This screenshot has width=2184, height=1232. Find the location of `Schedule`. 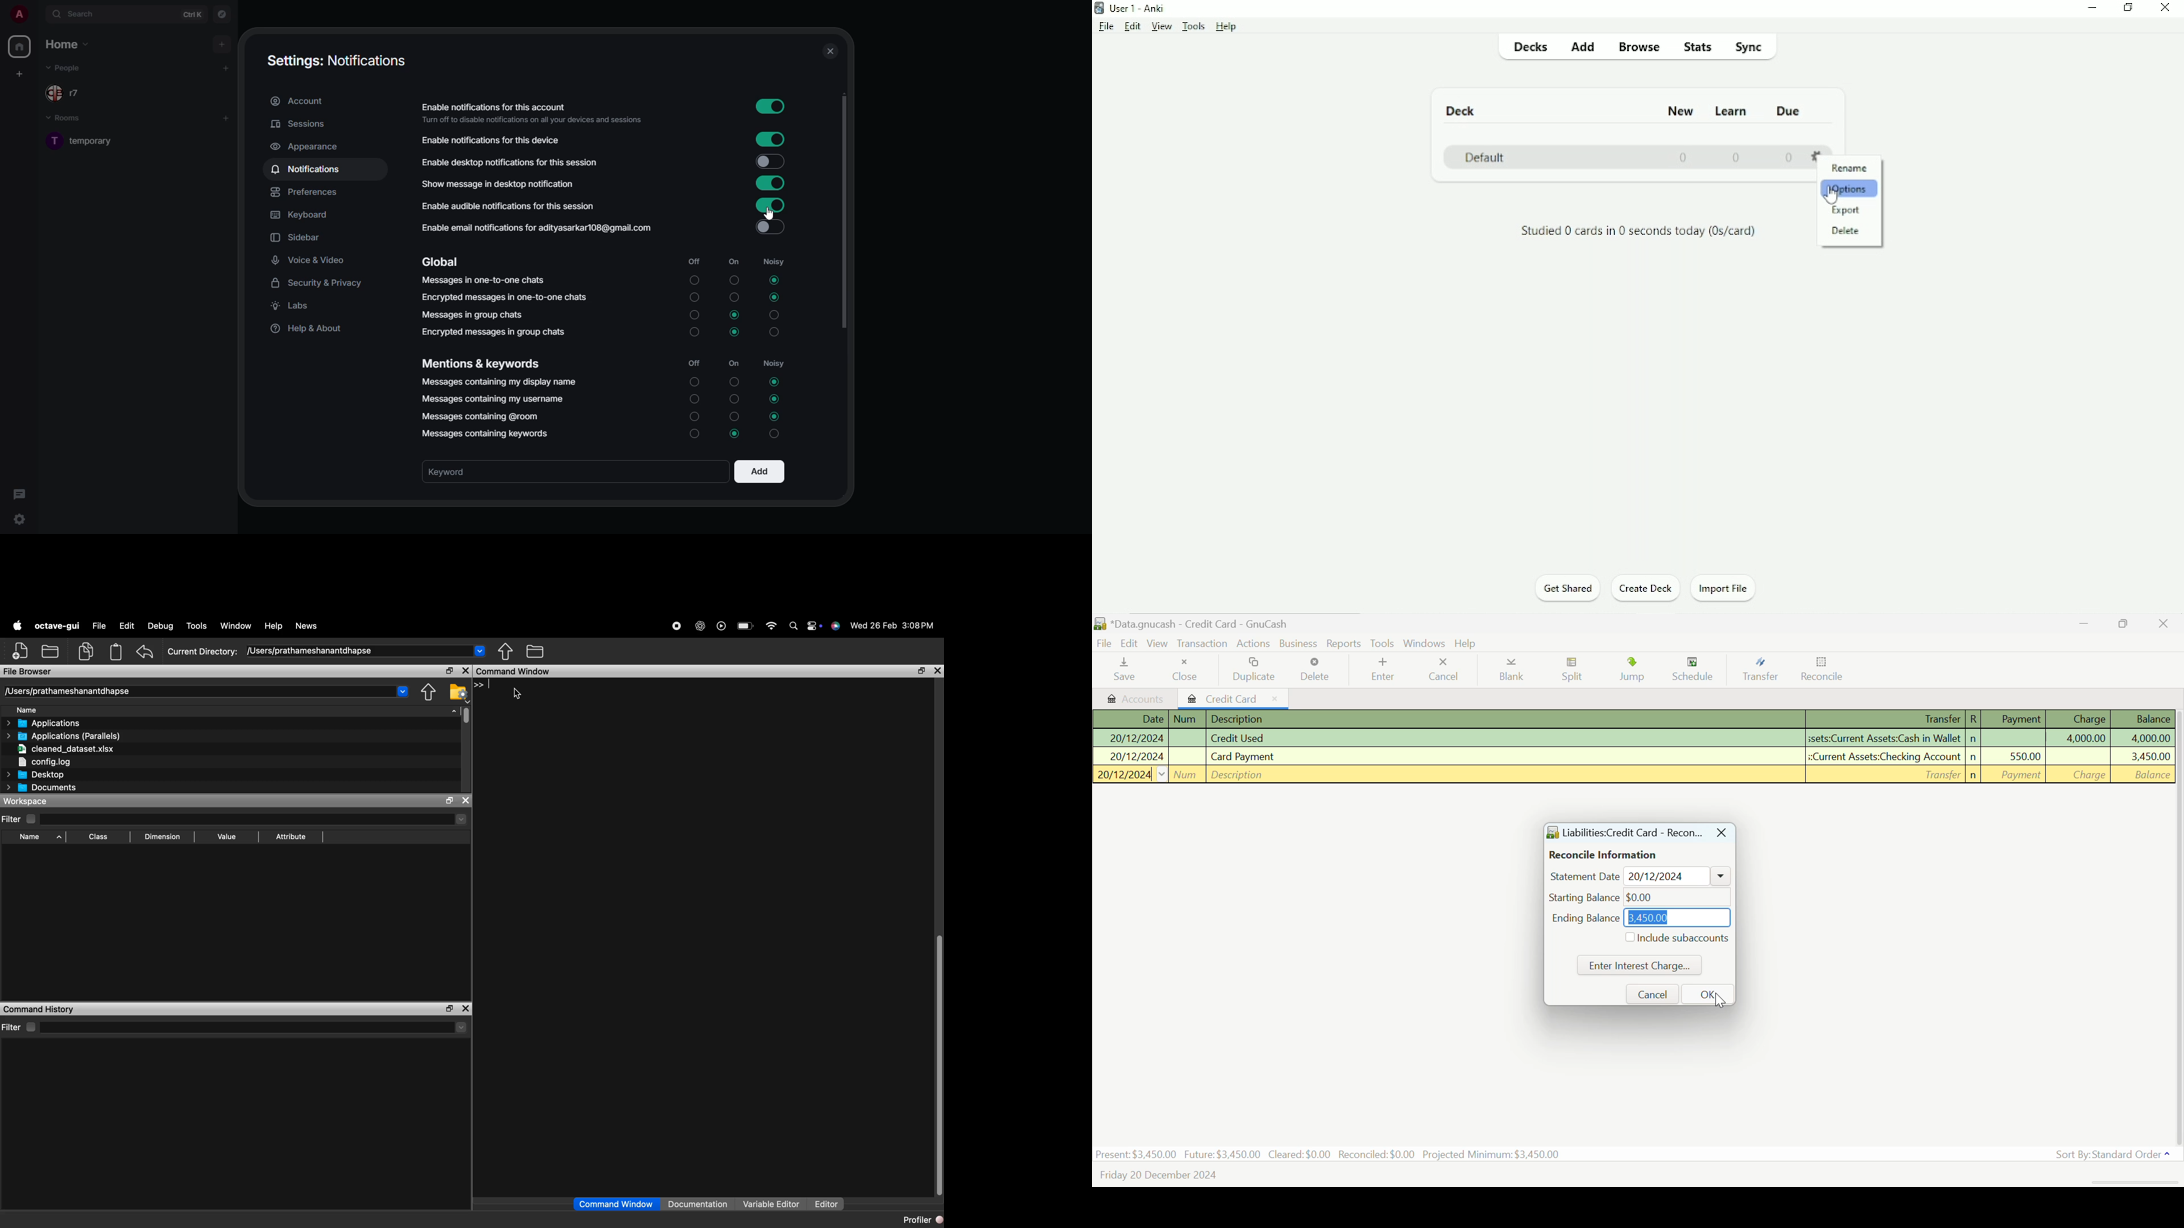

Schedule is located at coordinates (1693, 673).